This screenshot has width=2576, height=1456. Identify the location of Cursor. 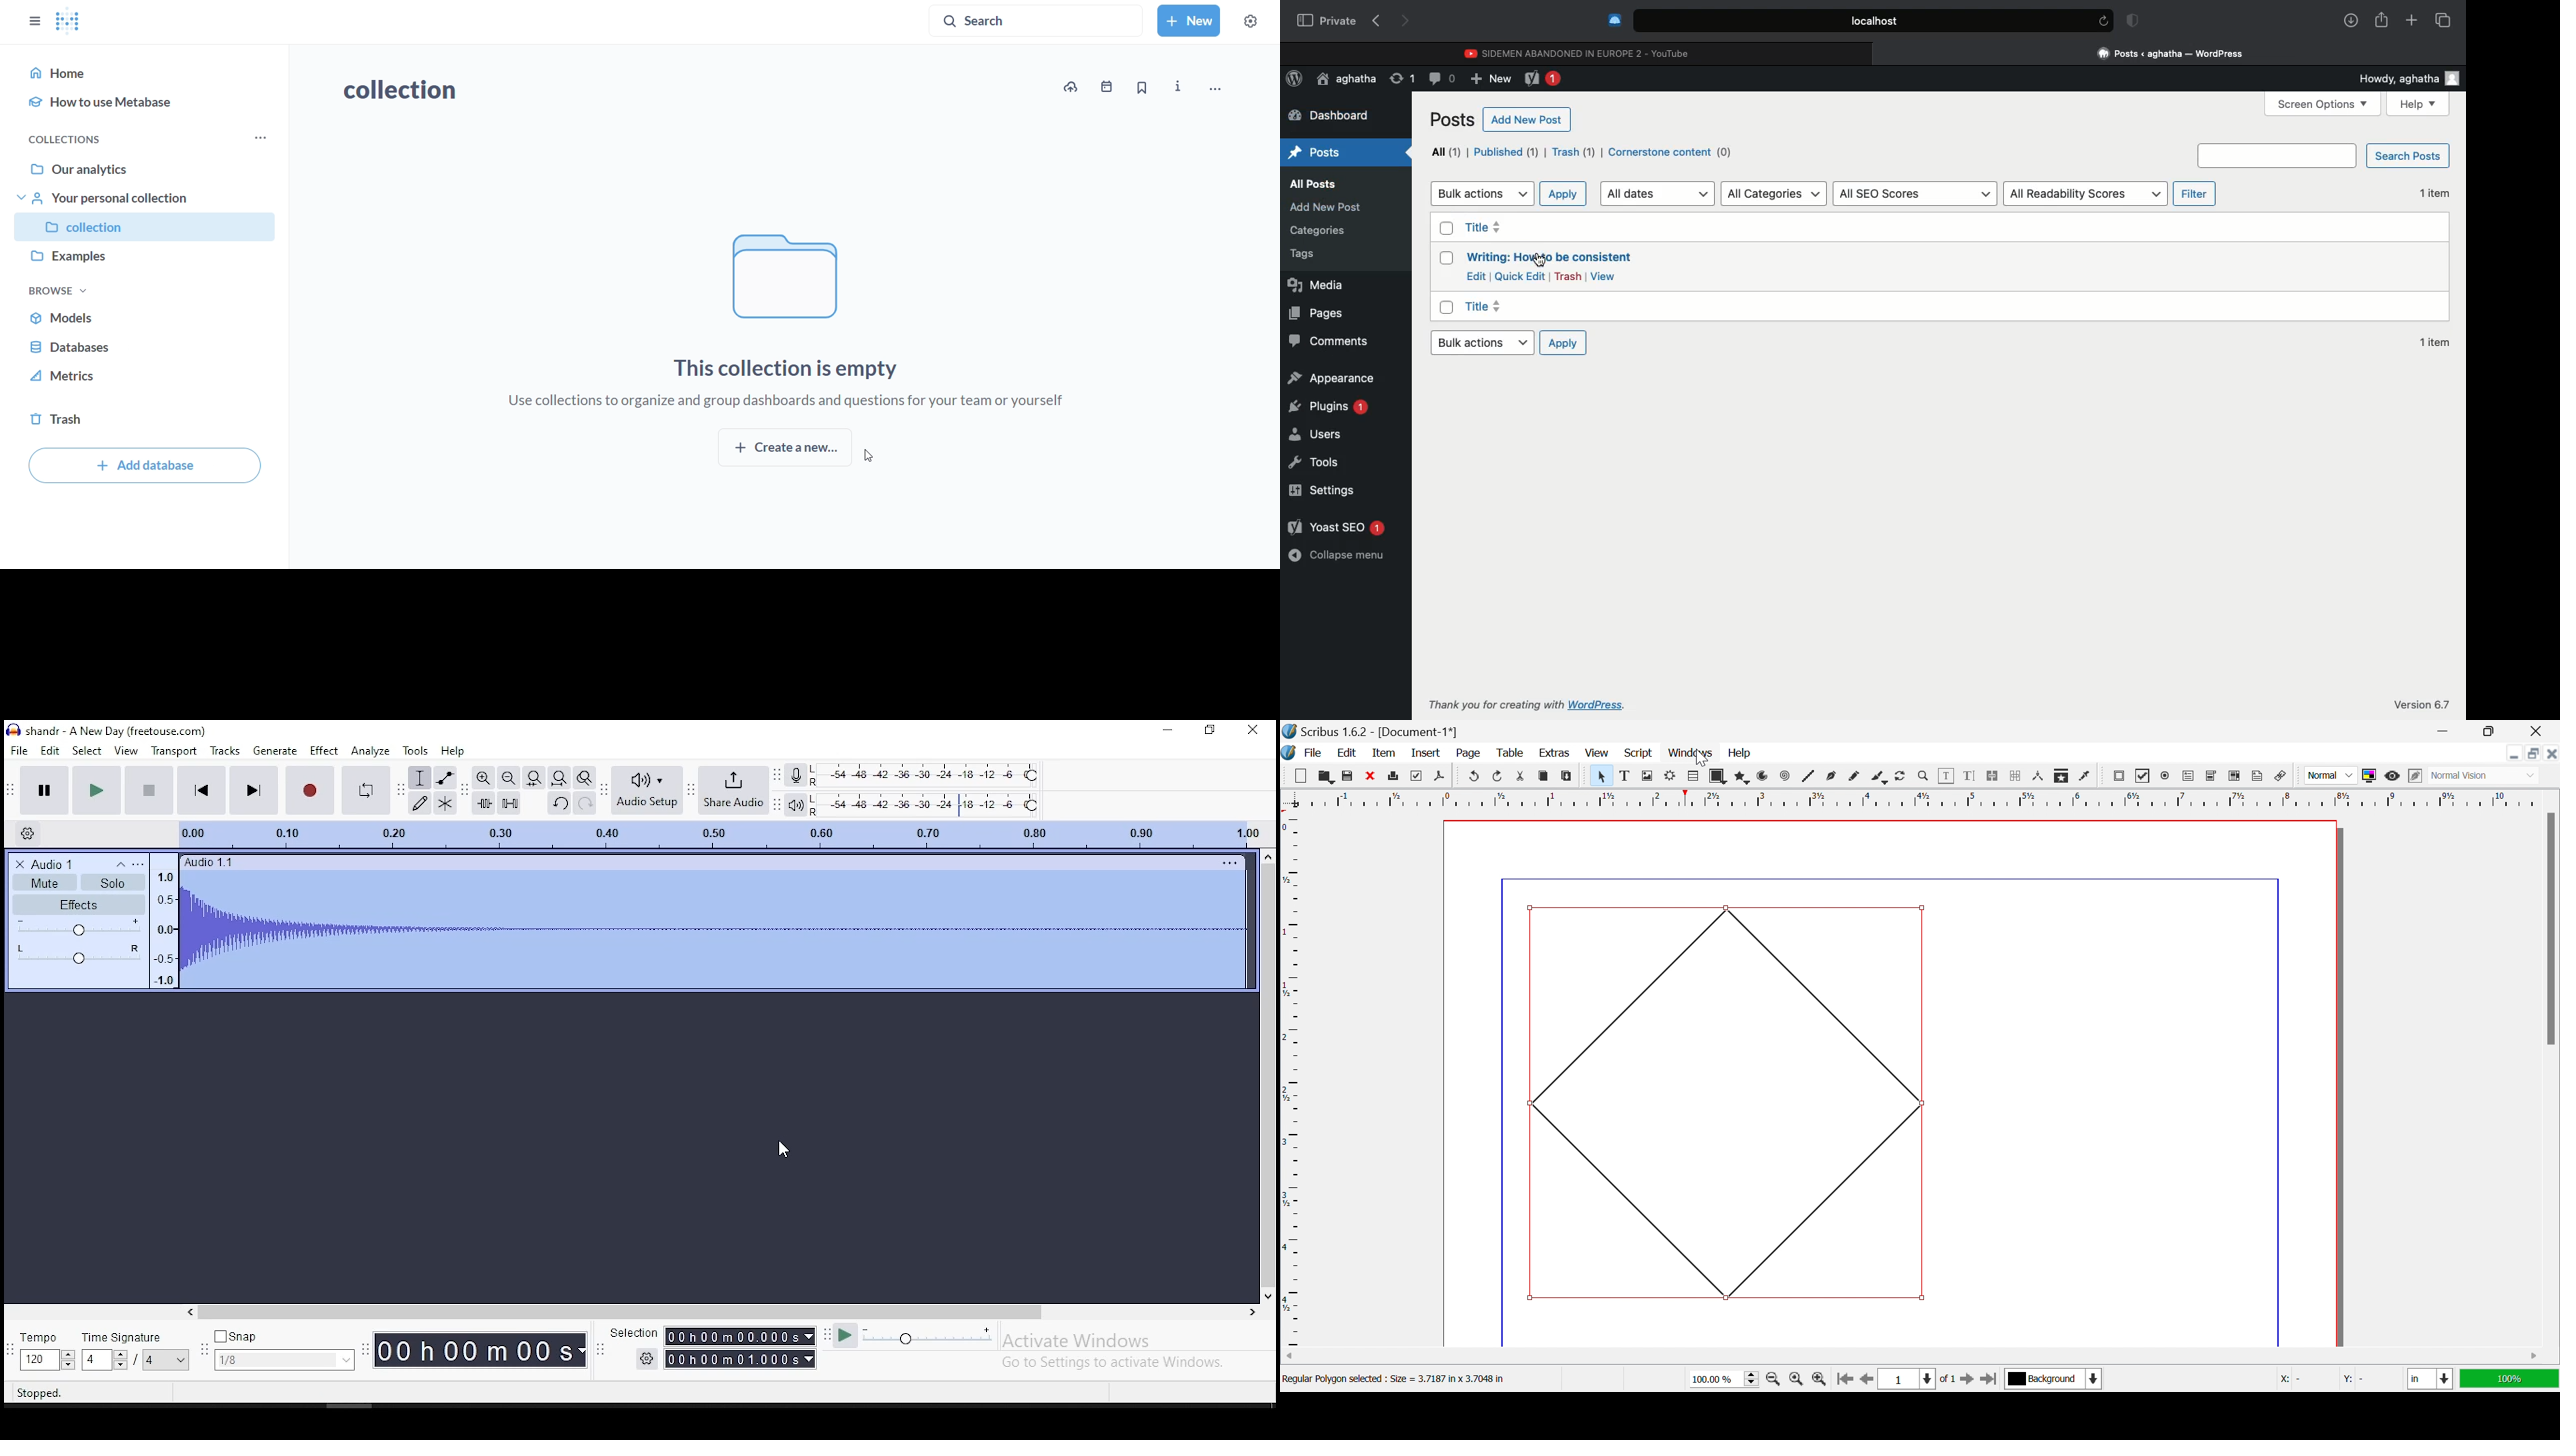
(1702, 759).